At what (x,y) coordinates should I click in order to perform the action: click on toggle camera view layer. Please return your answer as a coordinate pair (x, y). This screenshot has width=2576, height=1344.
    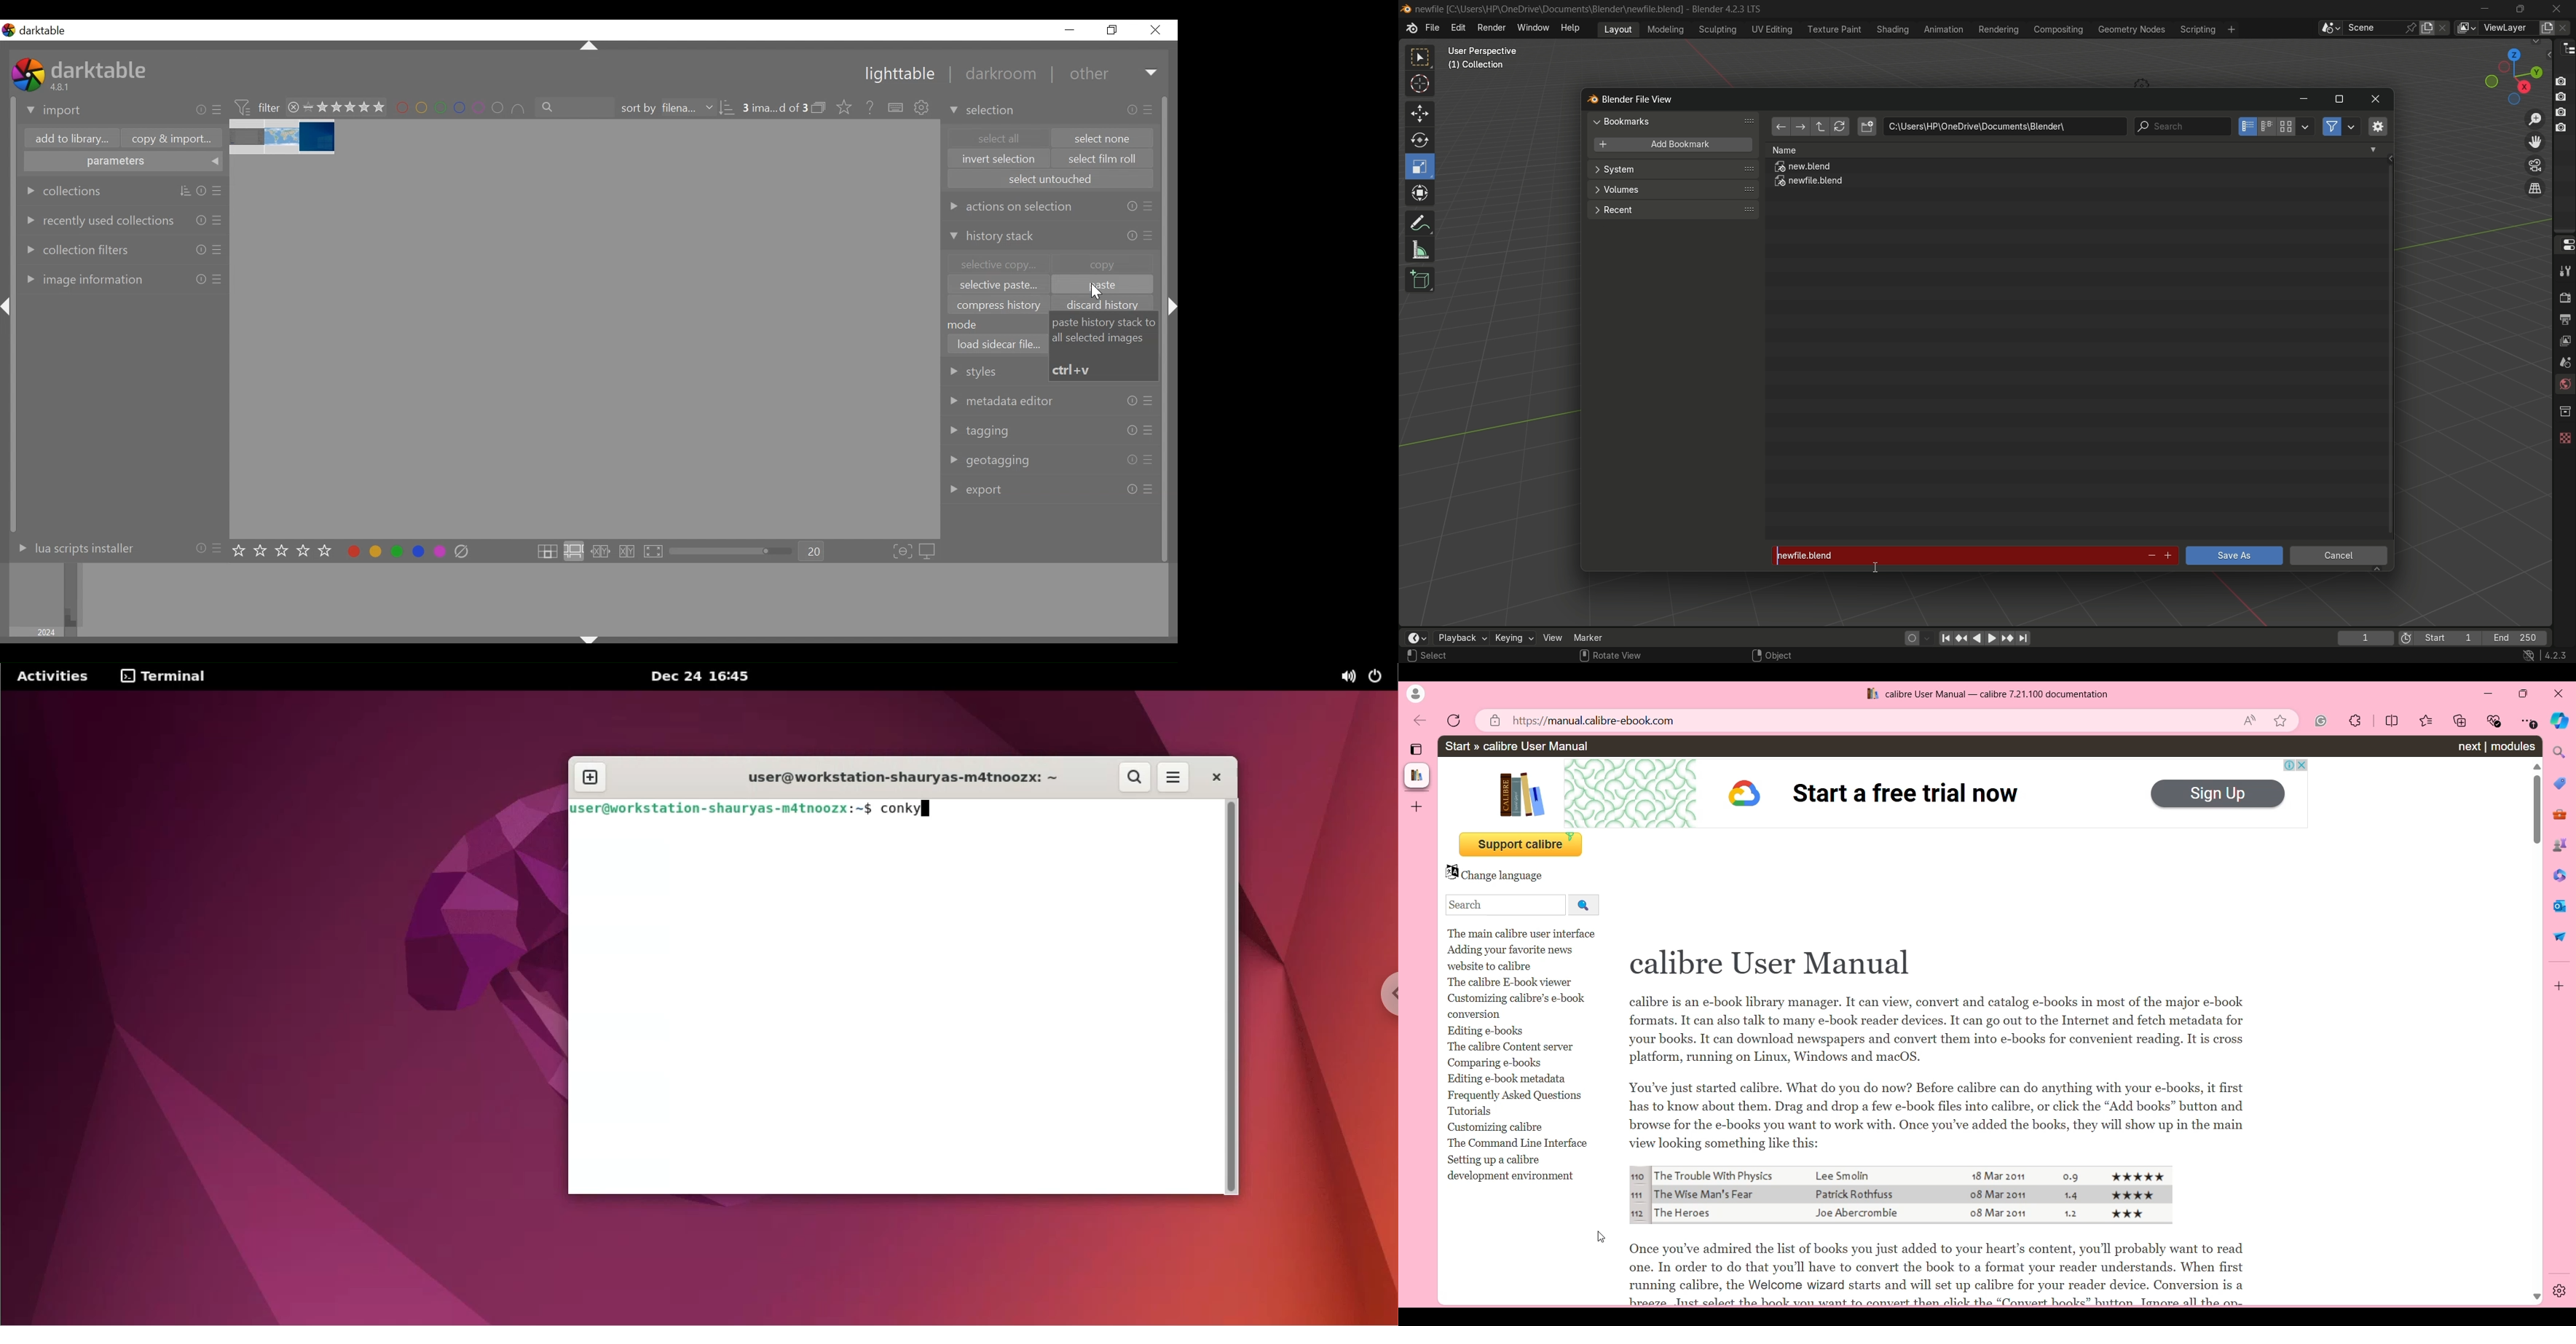
    Looking at the image, I should click on (2535, 164).